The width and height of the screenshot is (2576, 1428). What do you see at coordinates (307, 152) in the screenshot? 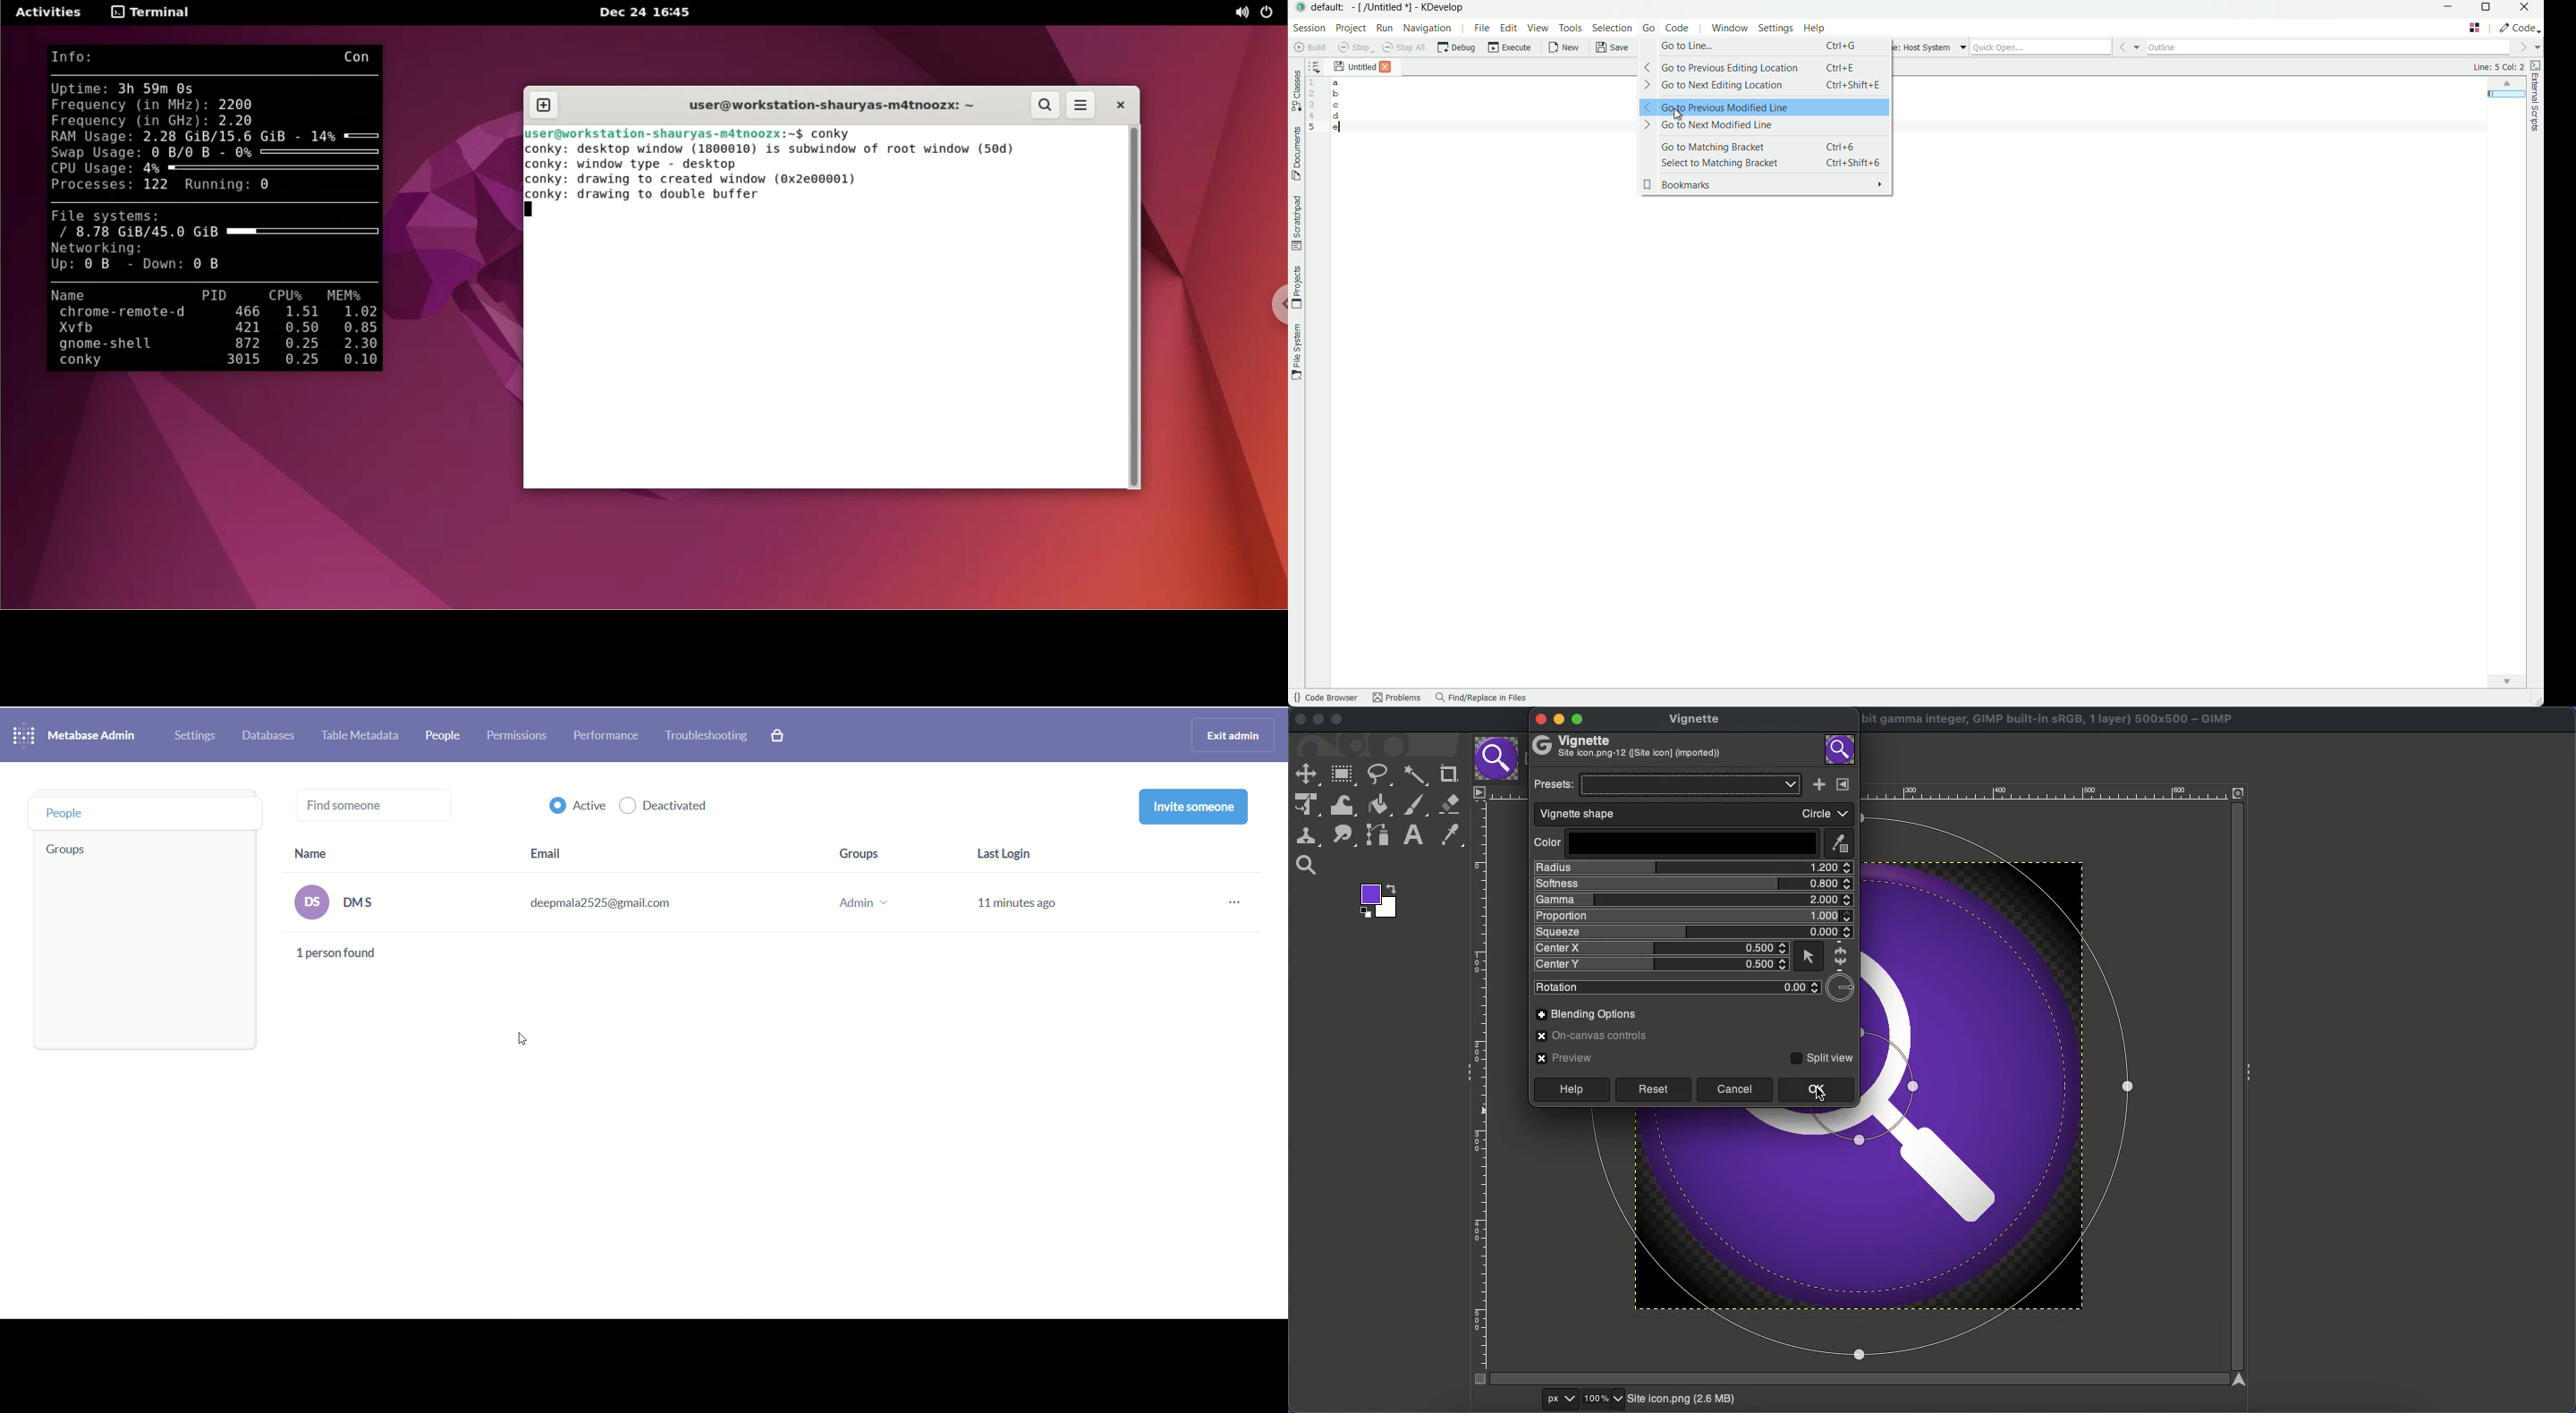
I see `0%` at bounding box center [307, 152].